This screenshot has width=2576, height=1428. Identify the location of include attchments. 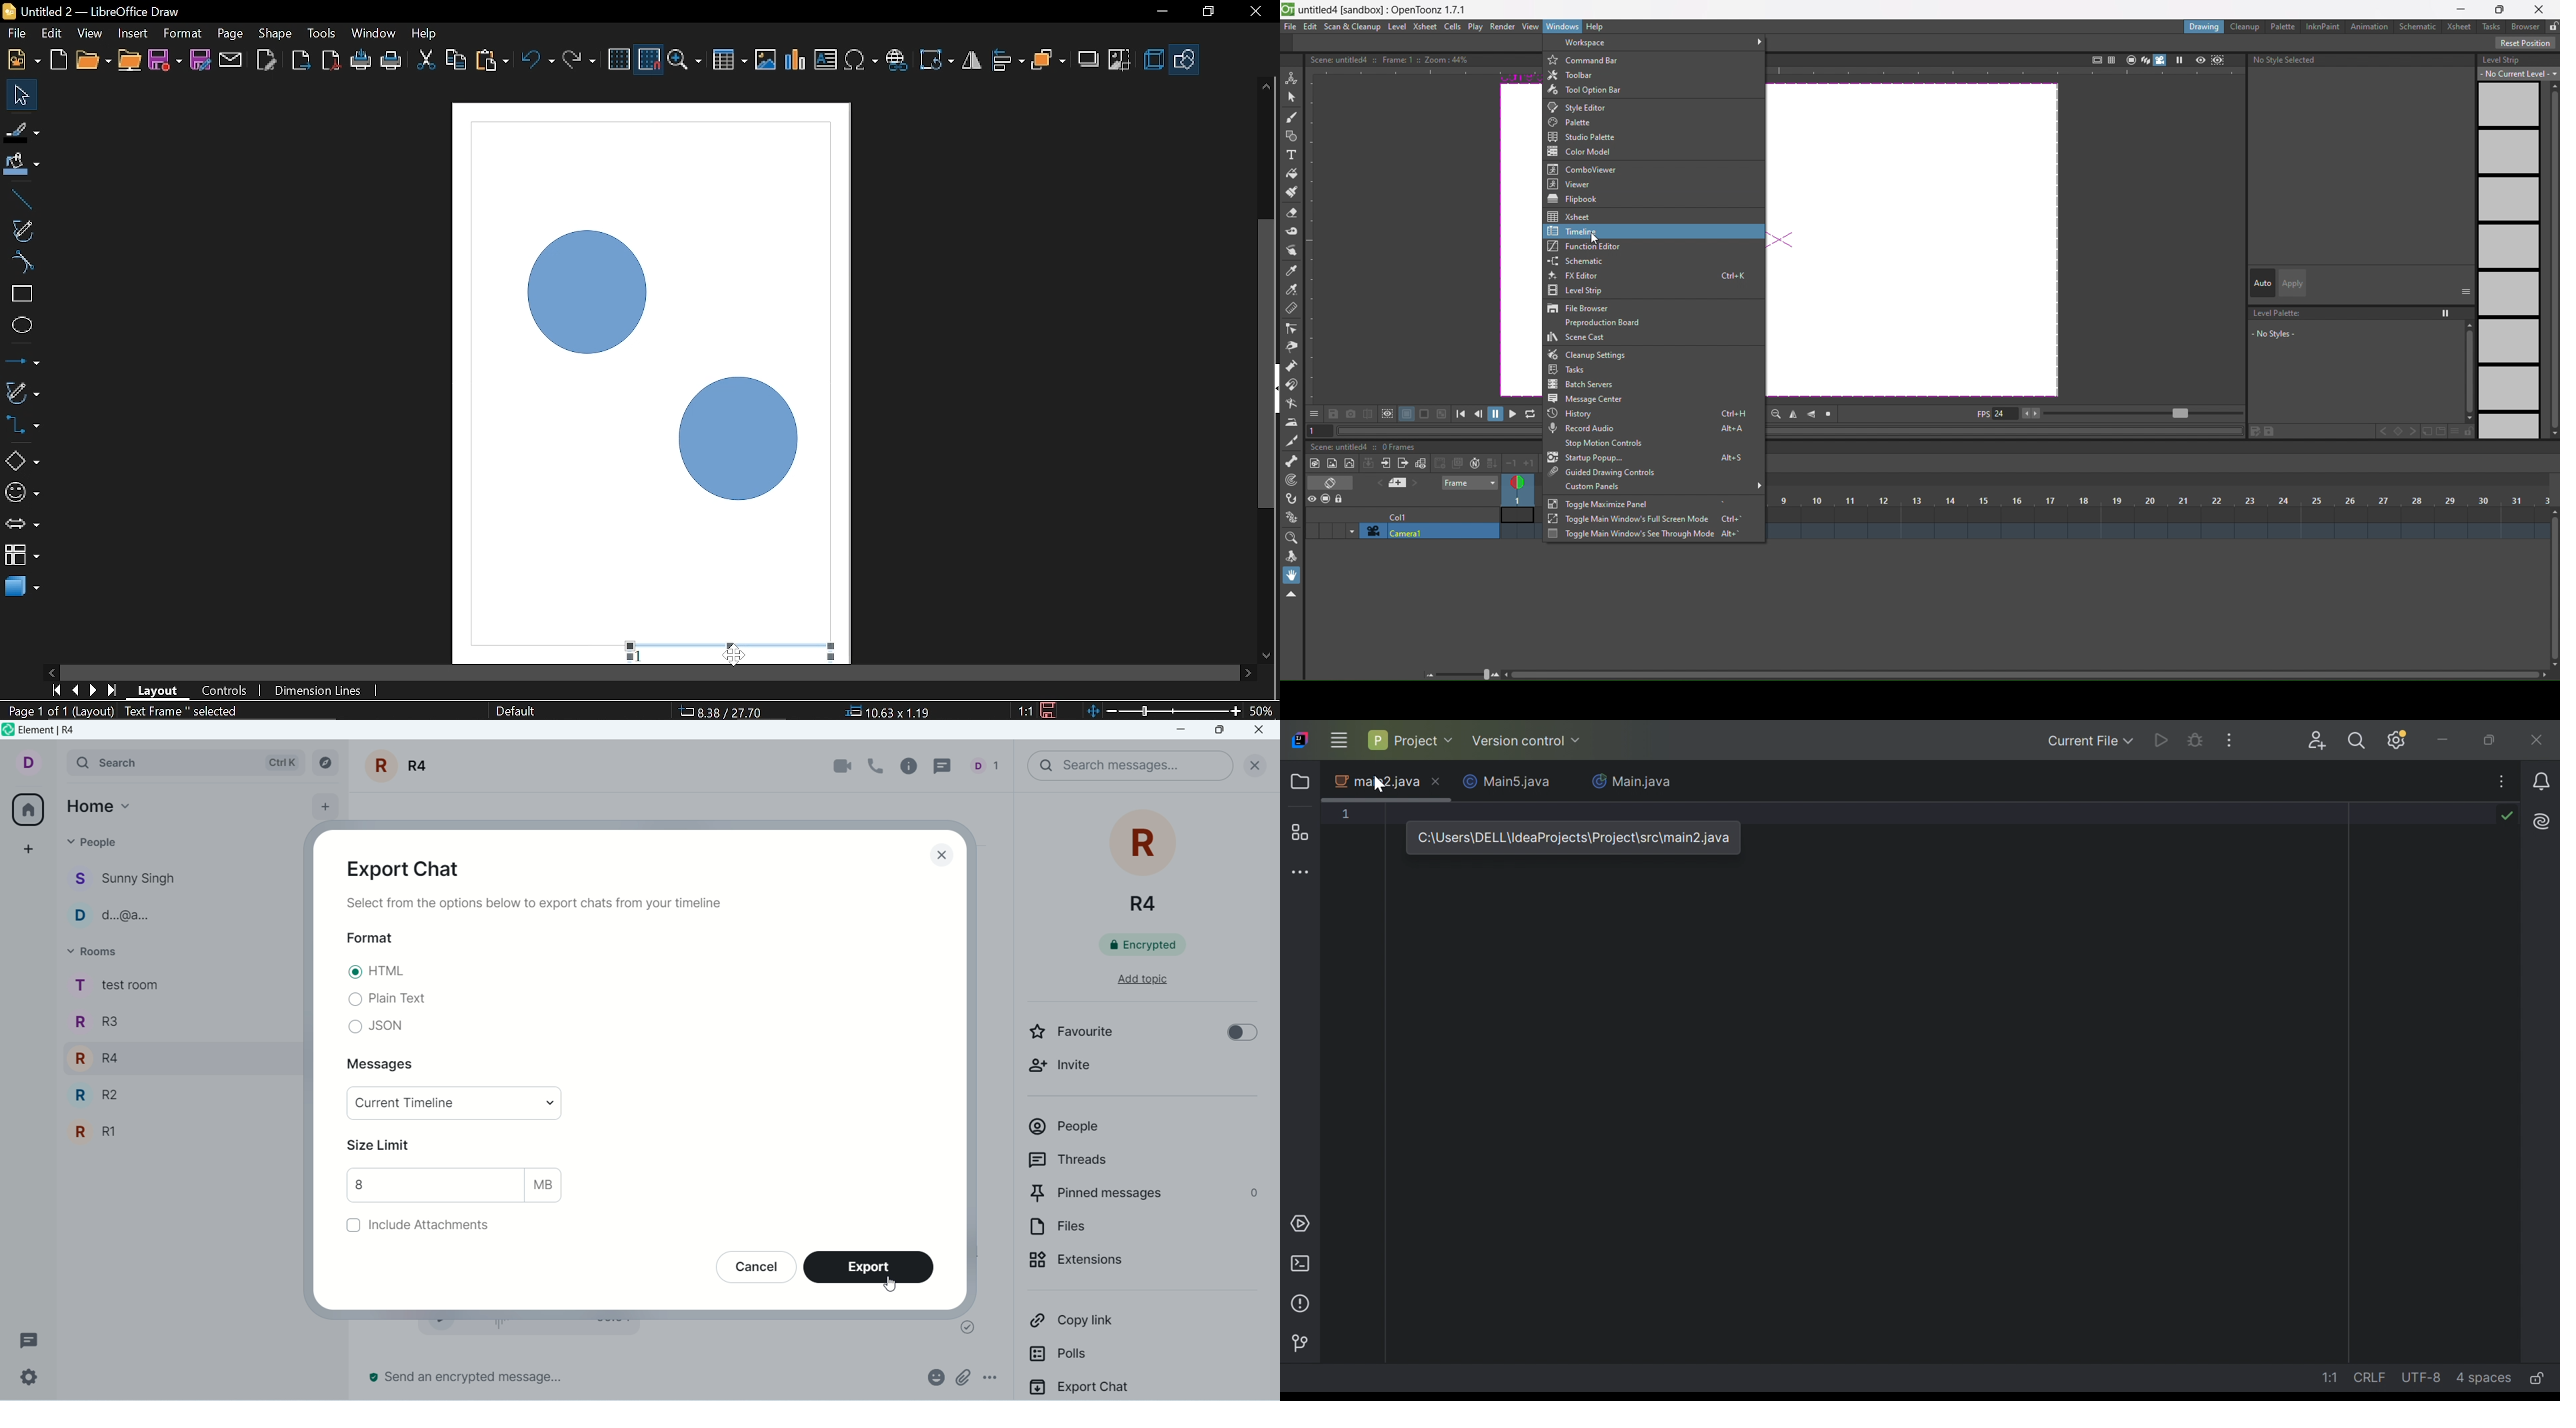
(411, 1228).